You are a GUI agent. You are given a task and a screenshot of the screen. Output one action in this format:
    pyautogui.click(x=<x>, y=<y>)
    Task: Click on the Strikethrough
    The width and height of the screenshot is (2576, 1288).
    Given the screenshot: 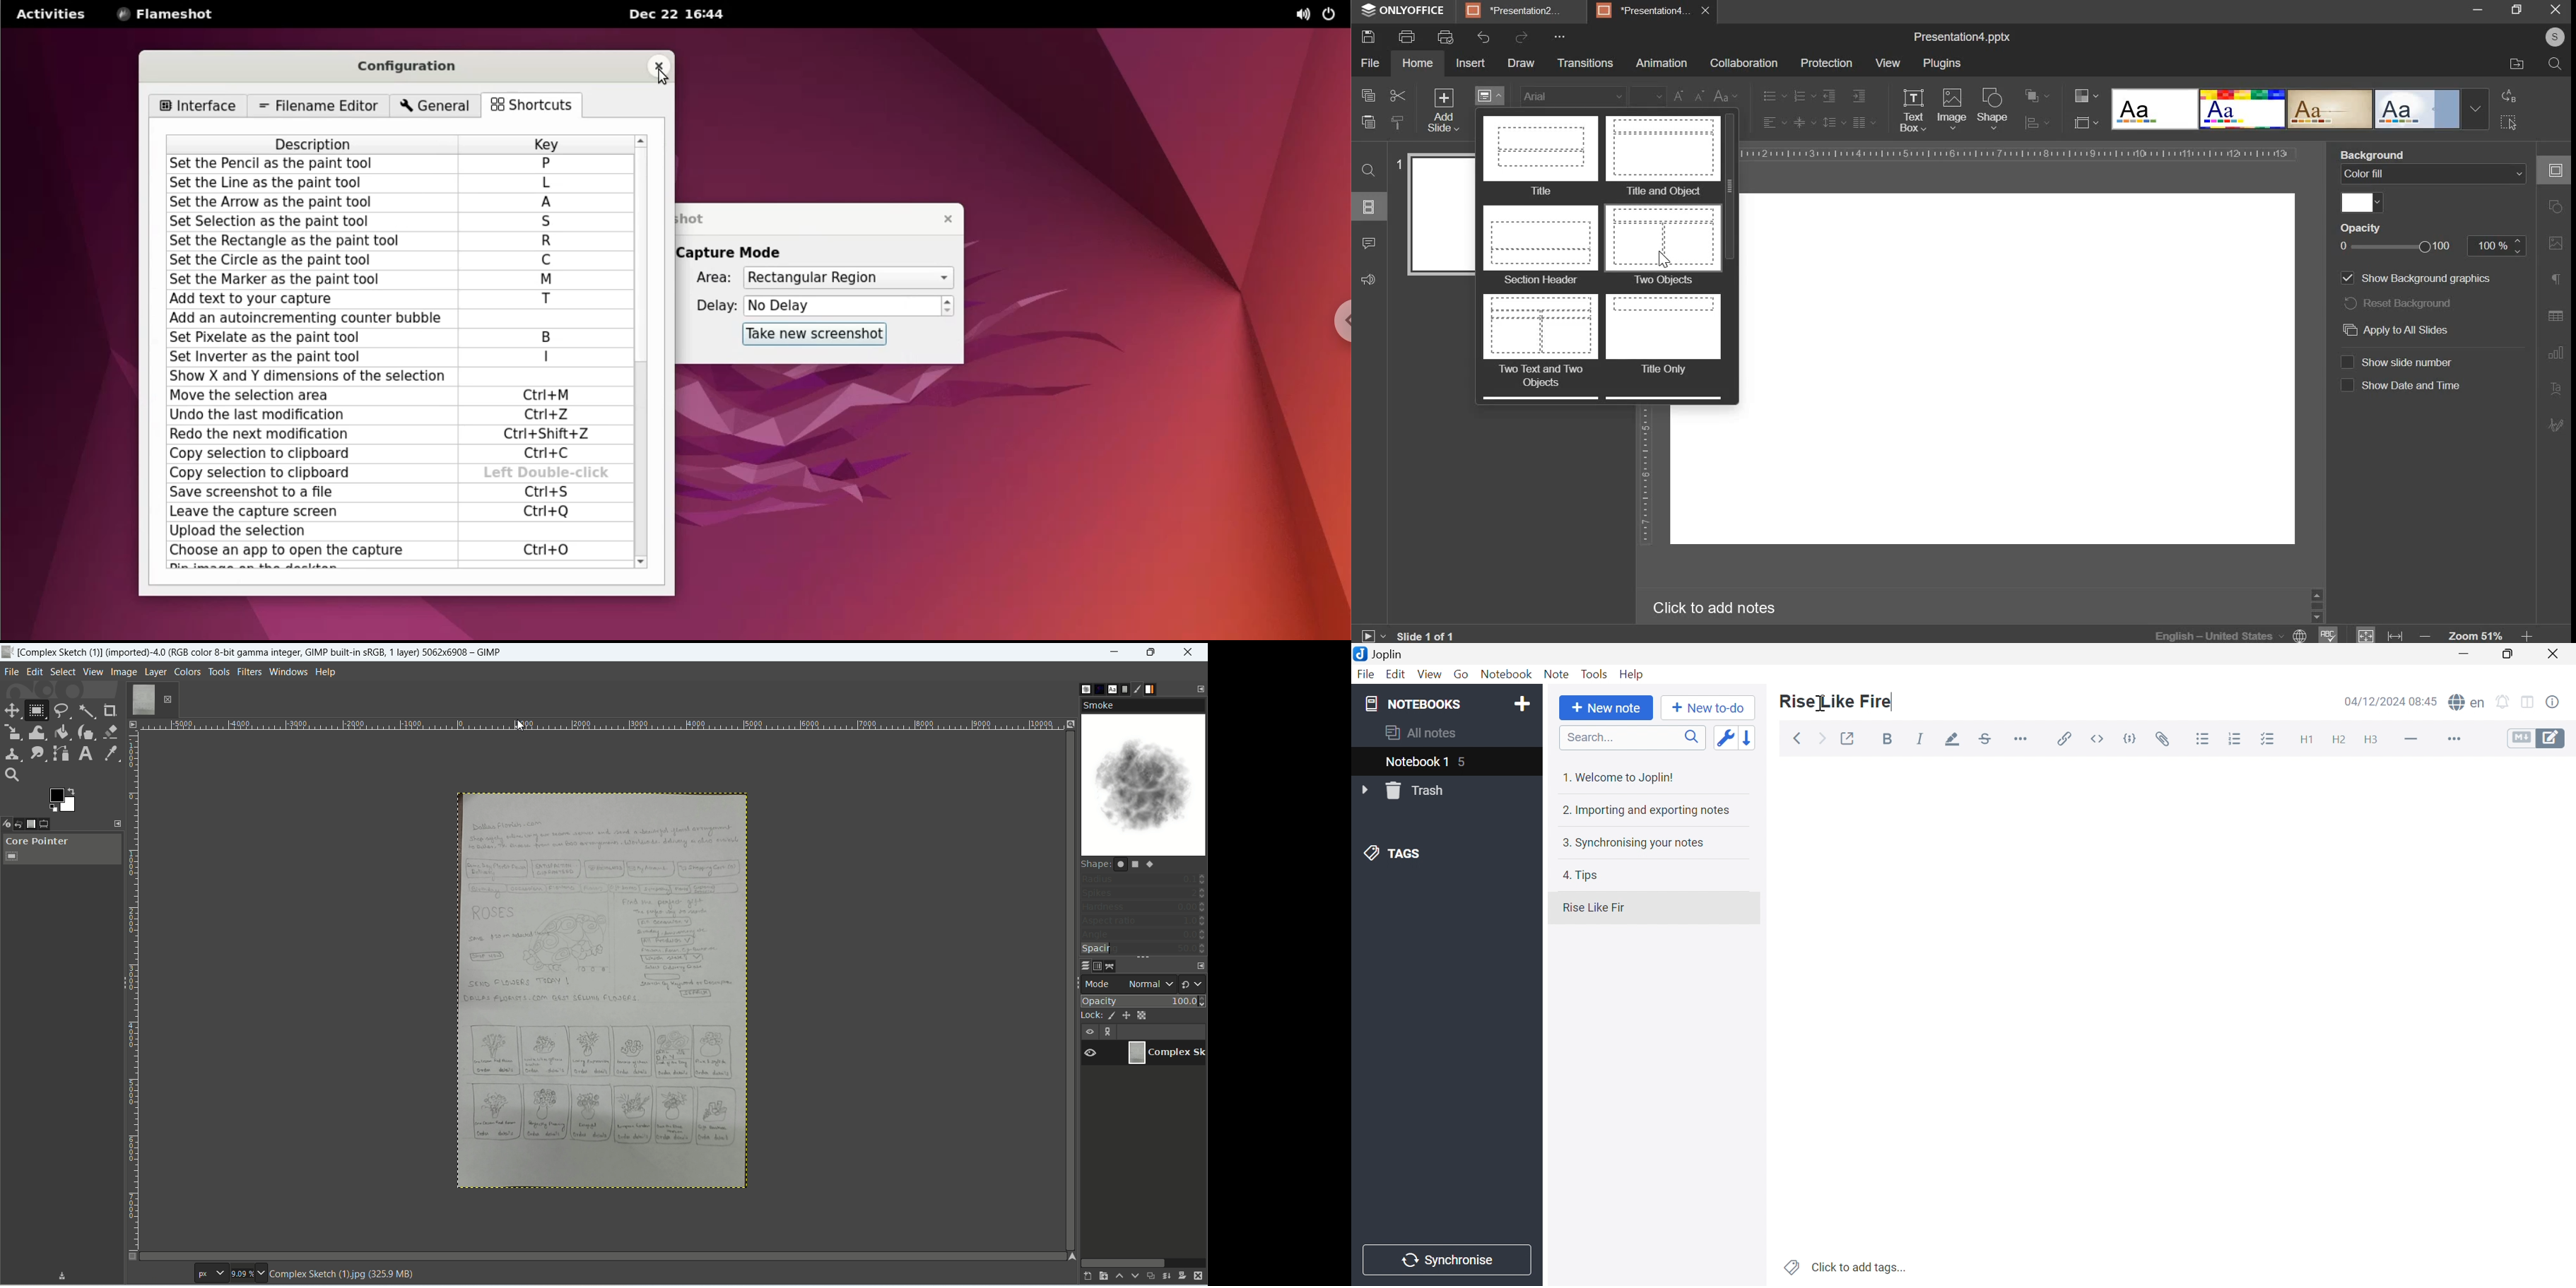 What is the action you would take?
    pyautogui.click(x=1985, y=739)
    